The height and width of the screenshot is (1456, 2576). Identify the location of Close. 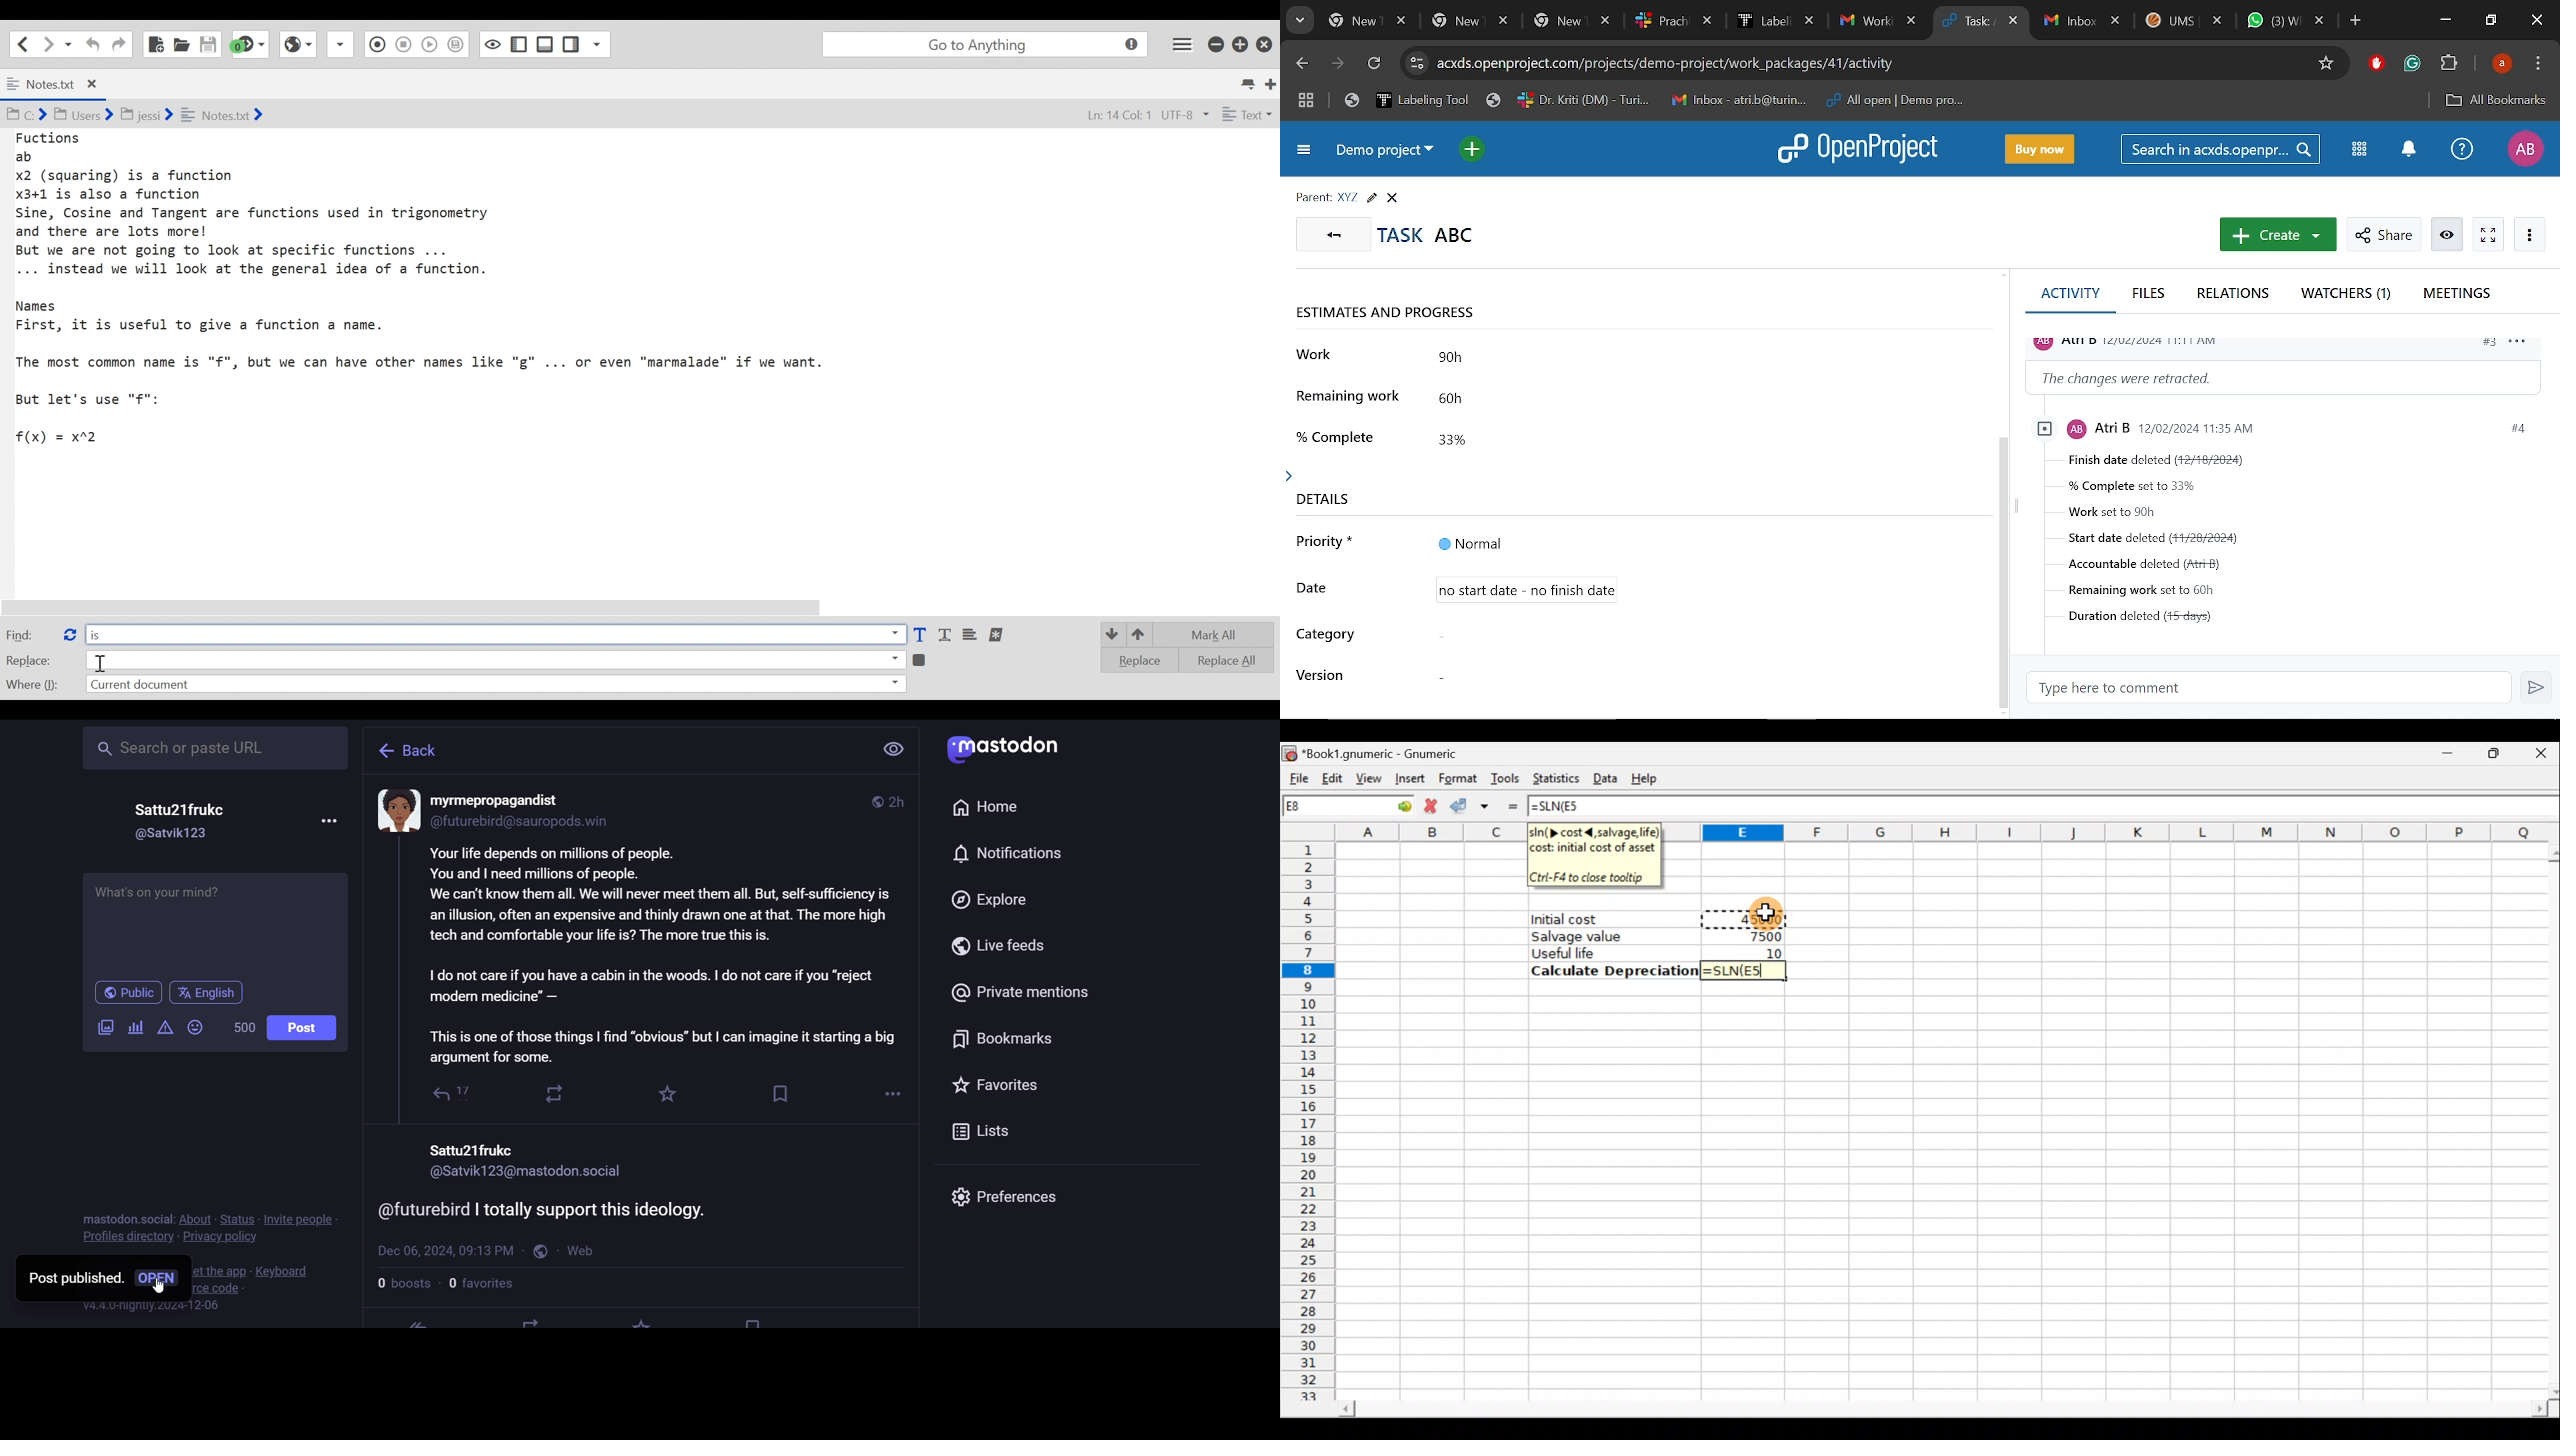
(2536, 21).